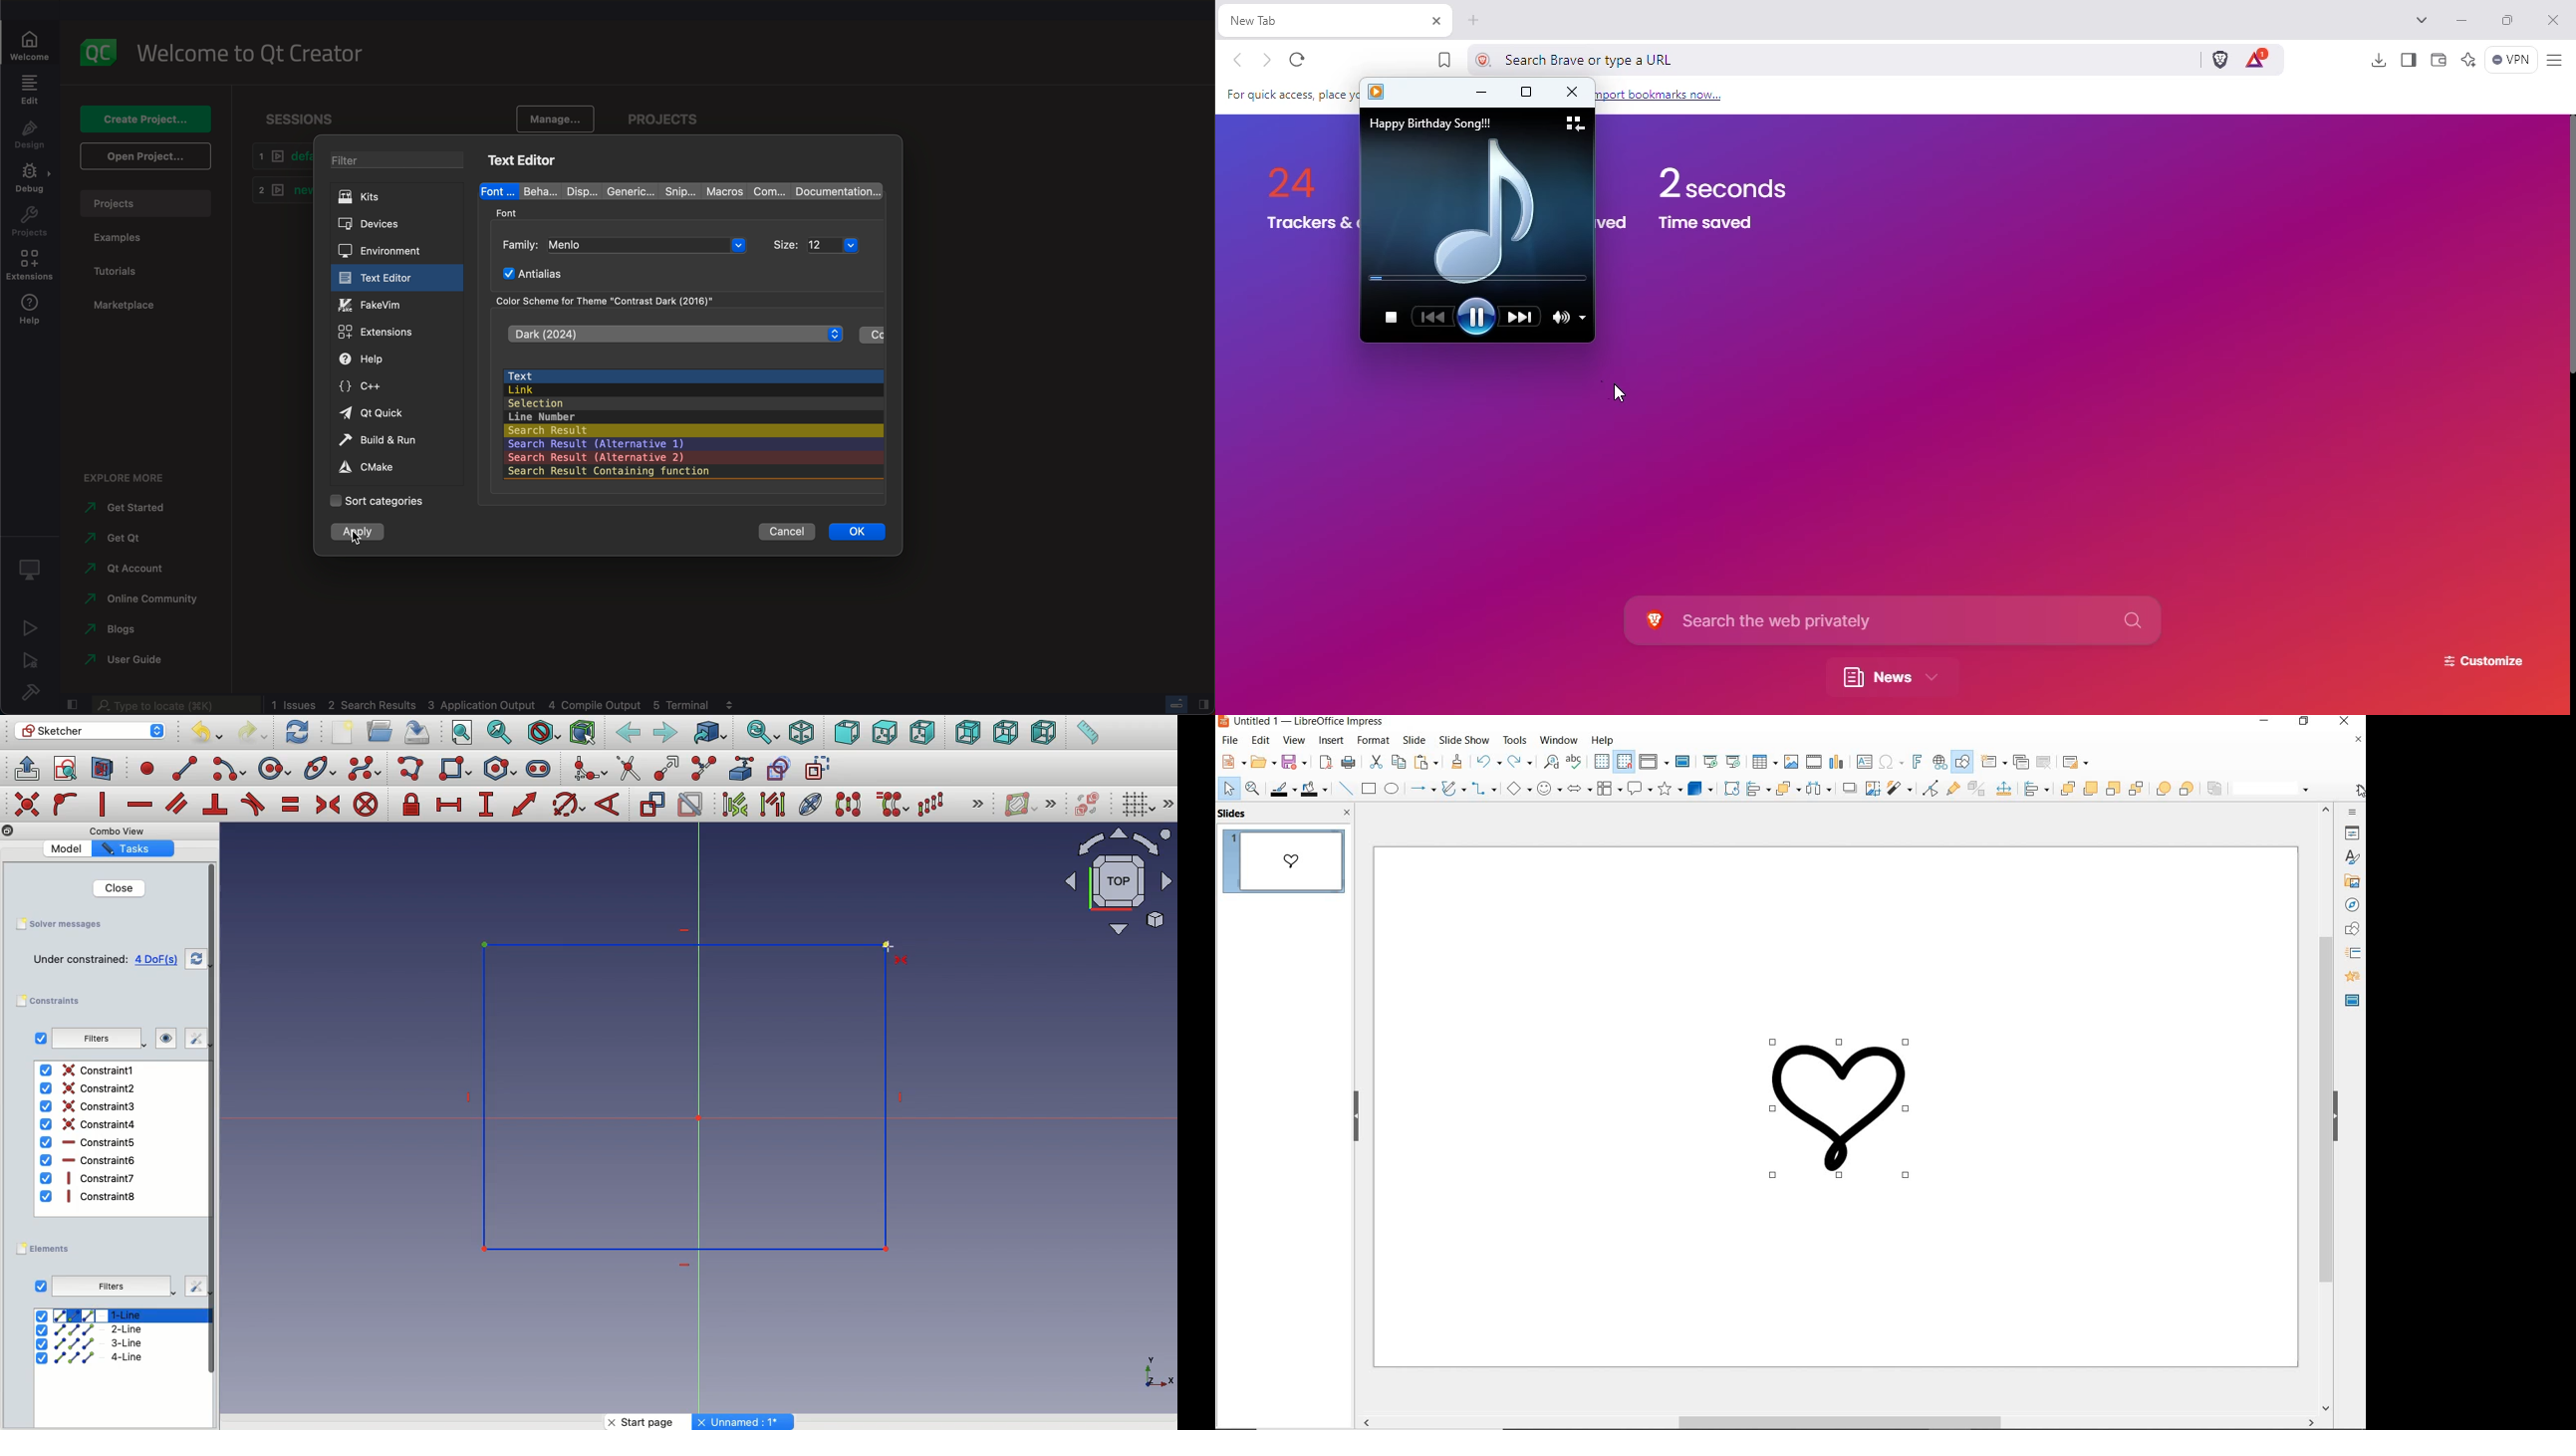 Image resolution: width=2576 pixels, height=1456 pixels. Describe the element at coordinates (1231, 762) in the screenshot. I see `new` at that location.